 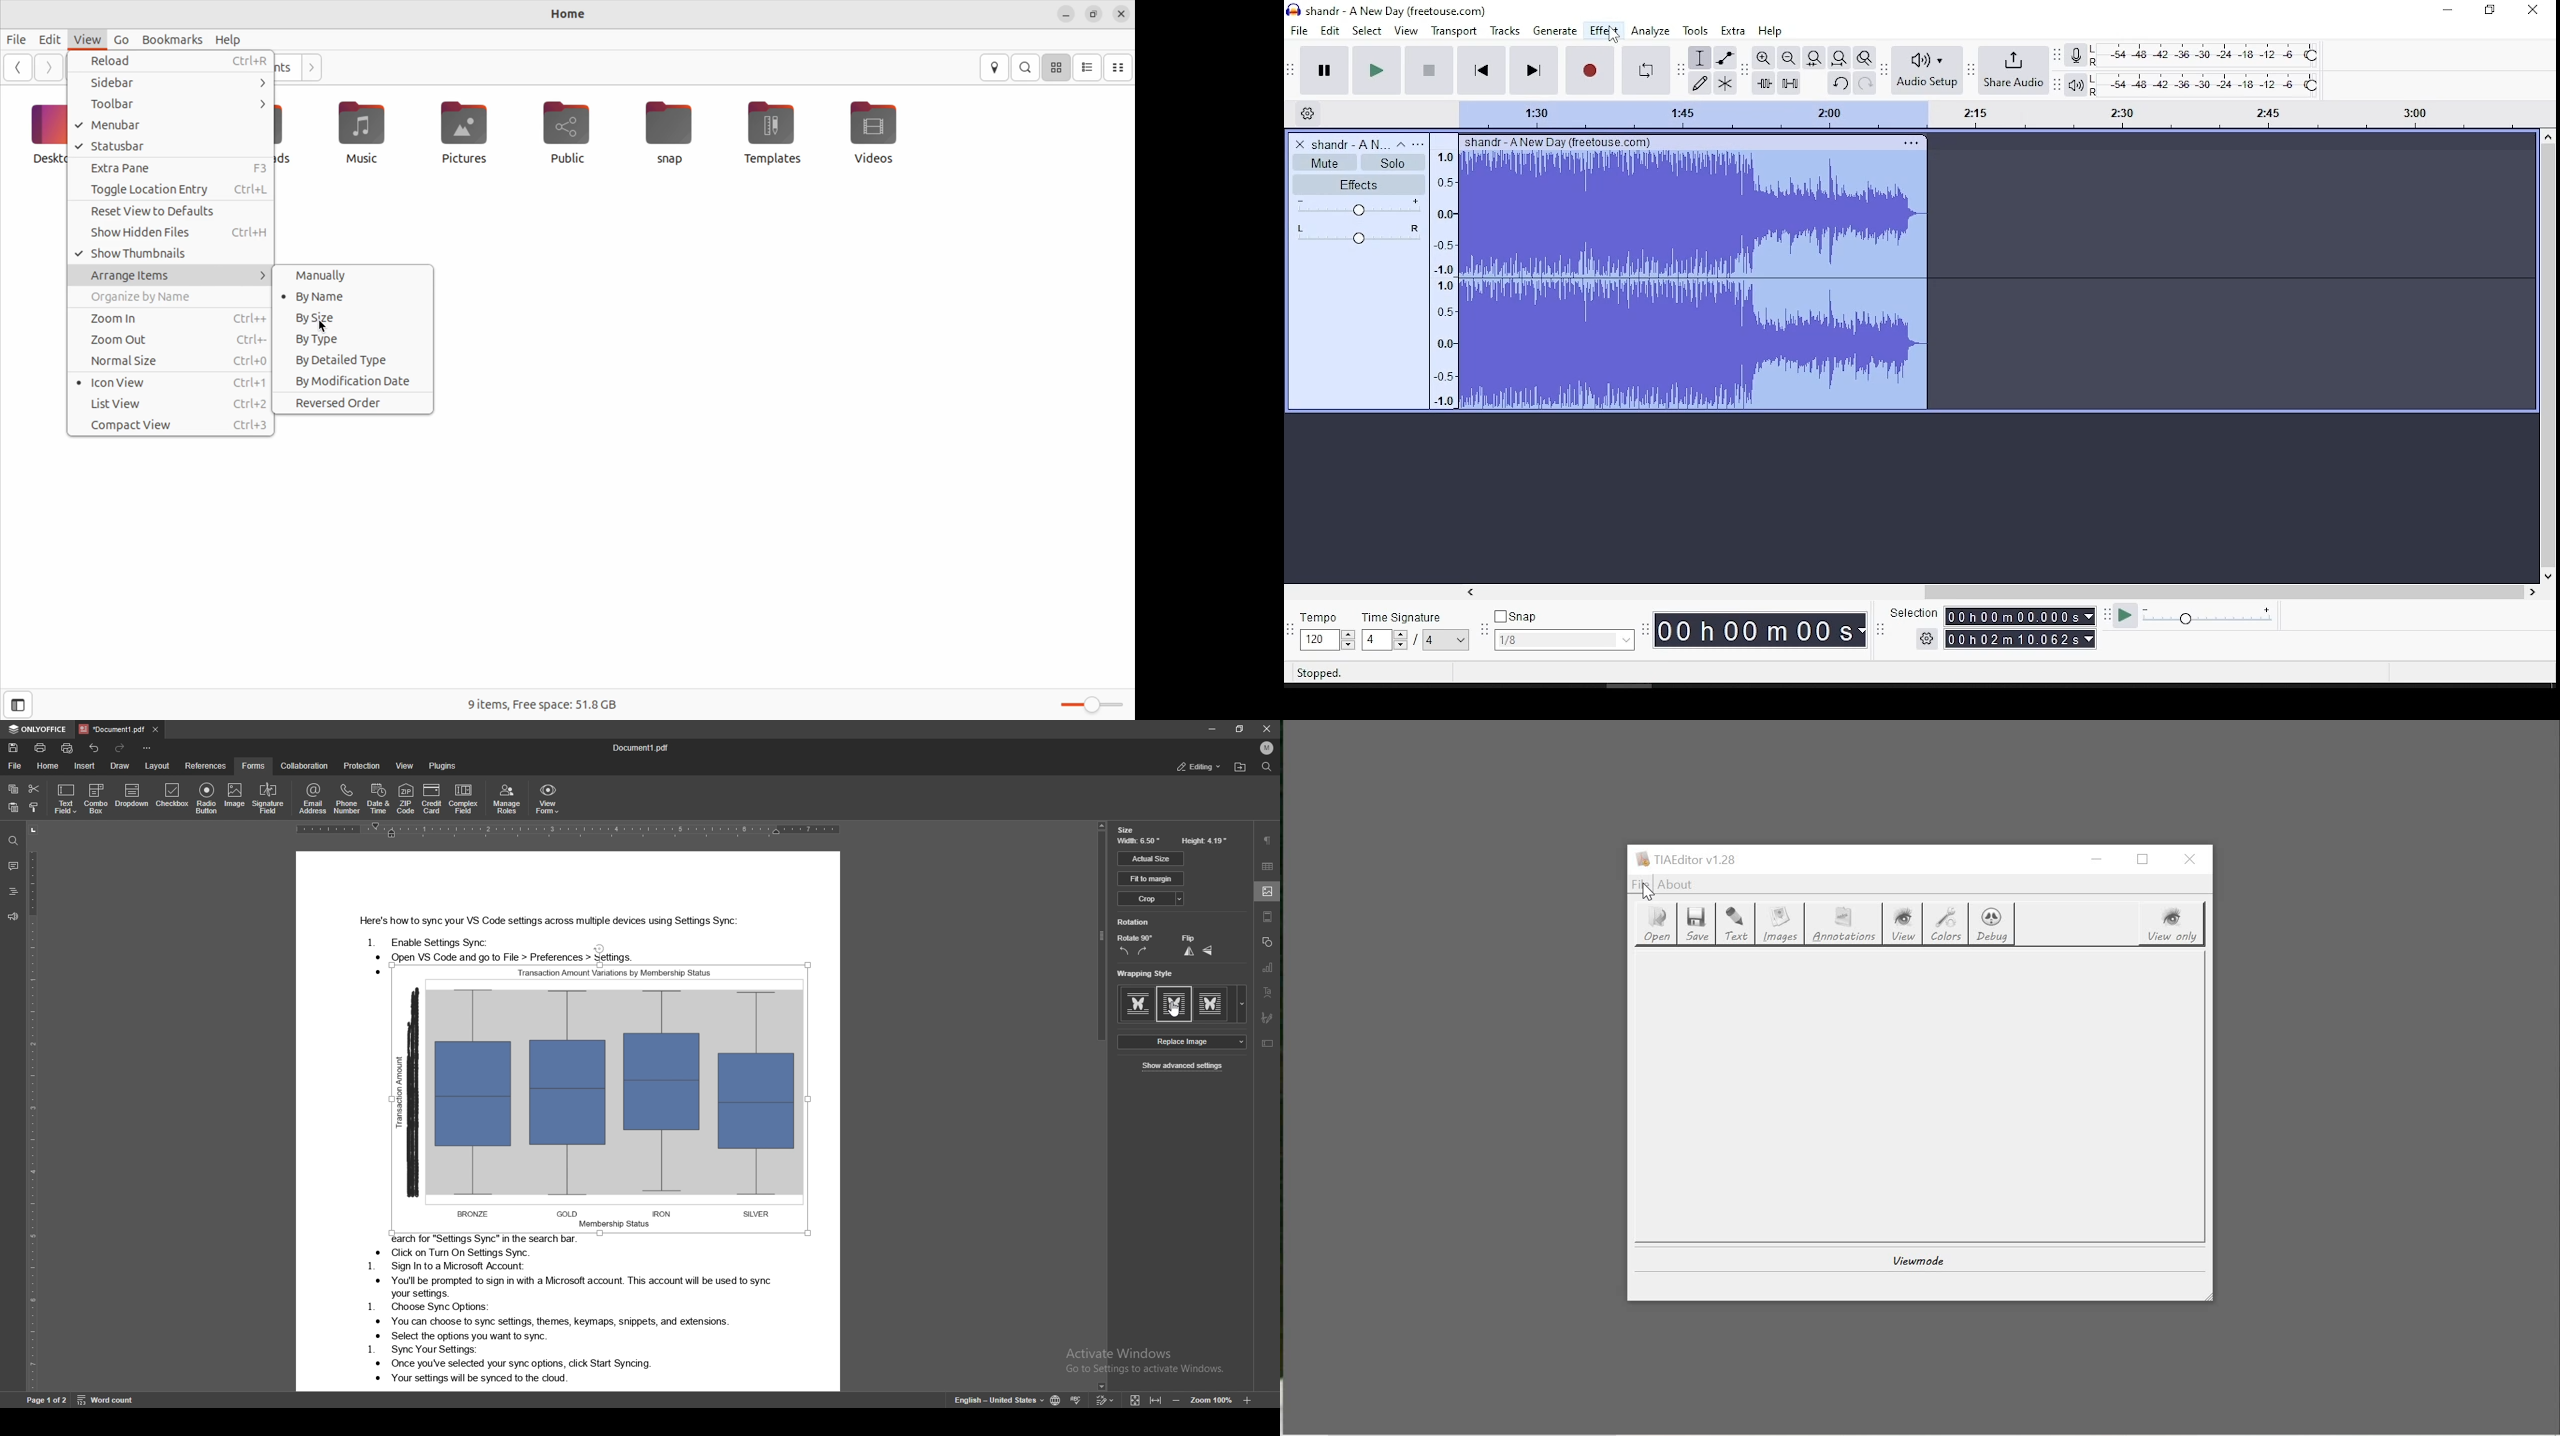 What do you see at coordinates (1994, 627) in the screenshot?
I see `selections` at bounding box center [1994, 627].